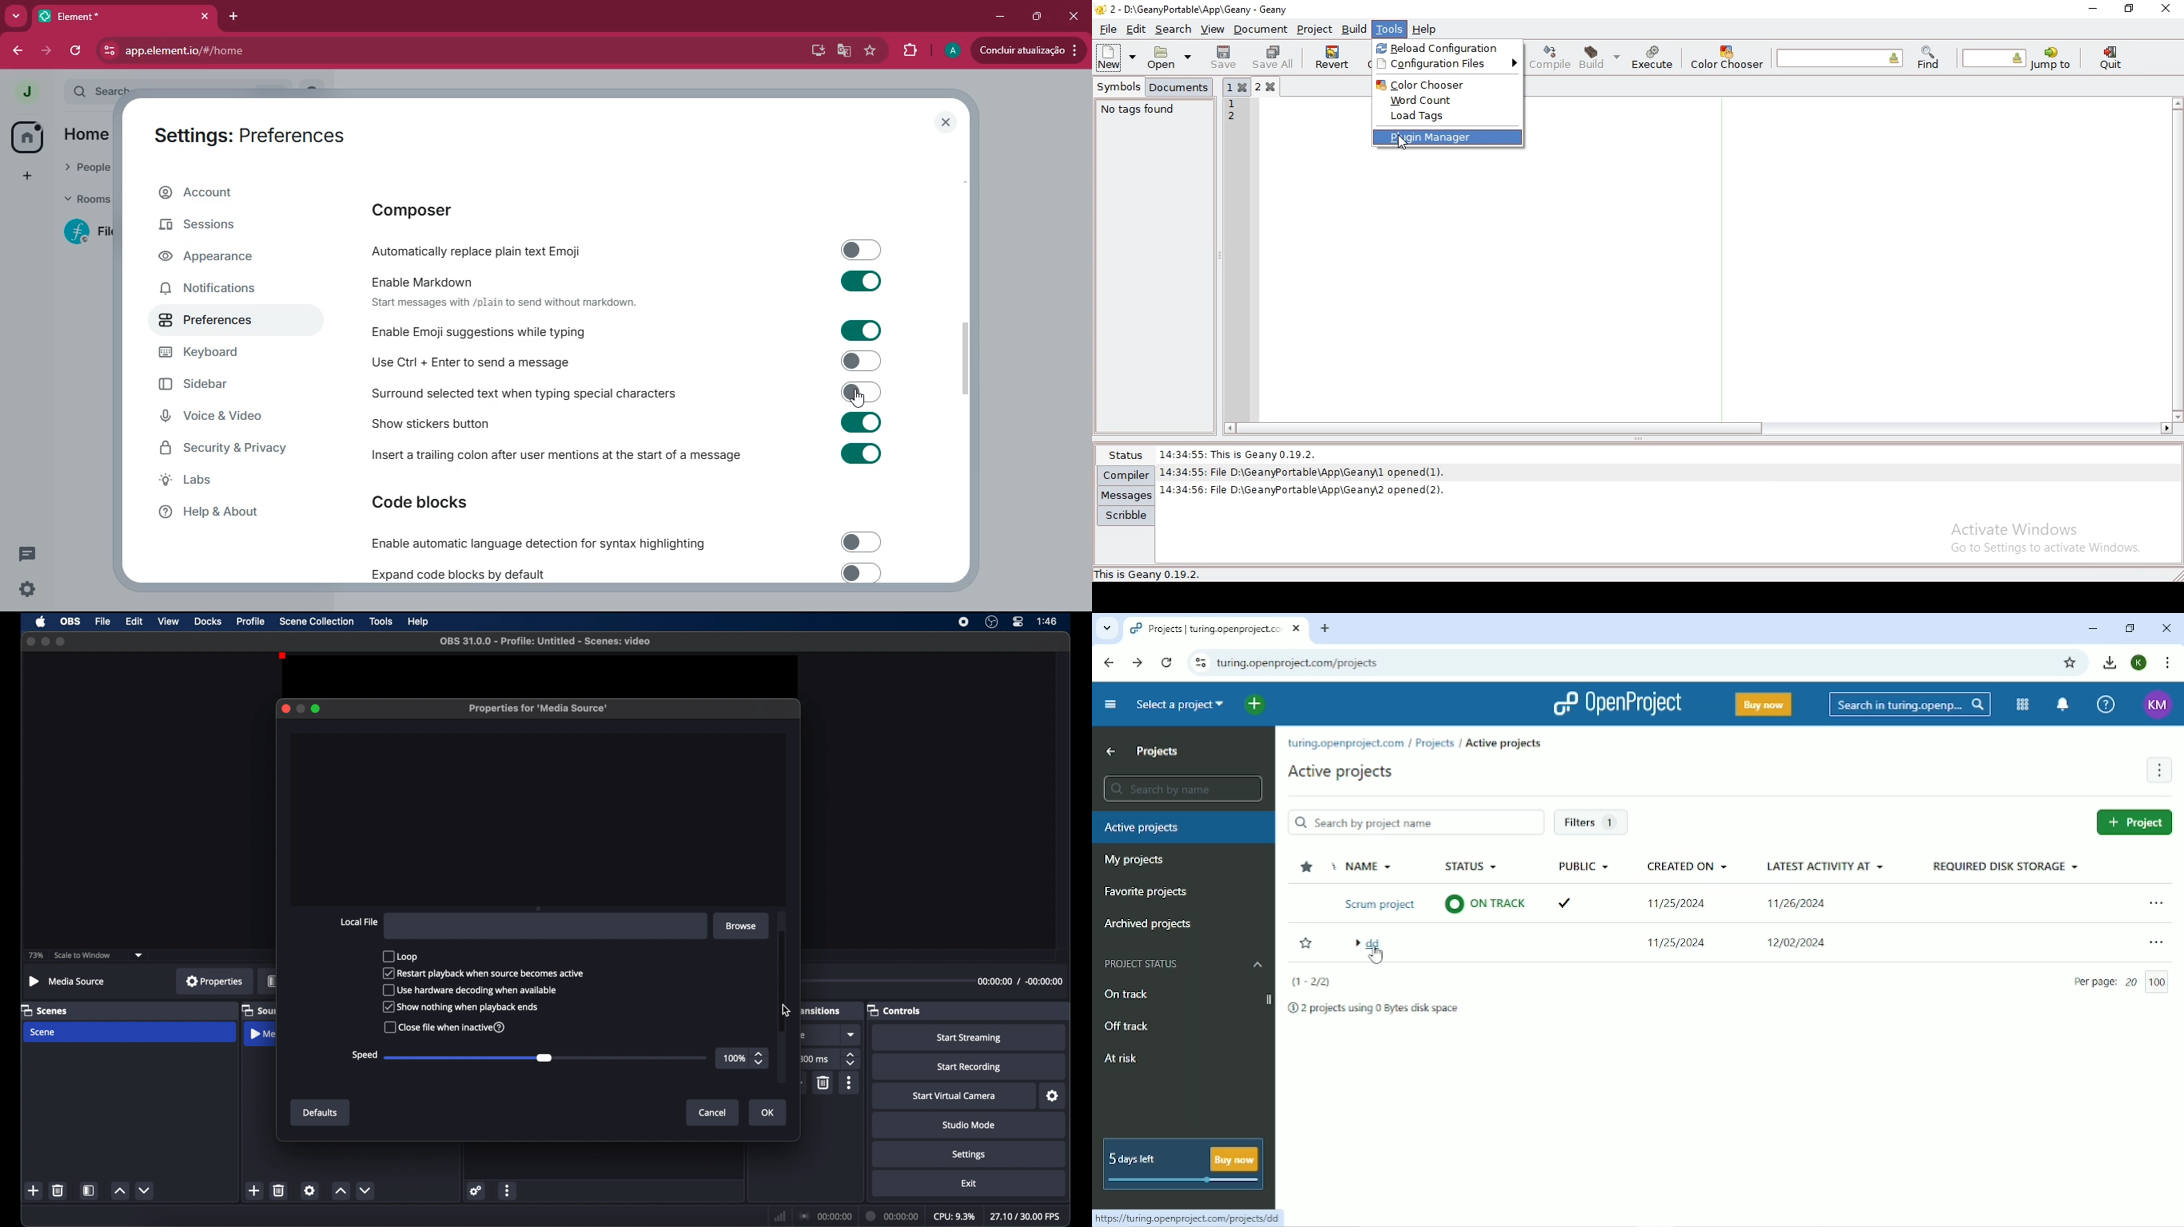 The height and width of the screenshot is (1232, 2184). Describe the element at coordinates (2170, 663) in the screenshot. I see `Customize and control google chrome` at that location.